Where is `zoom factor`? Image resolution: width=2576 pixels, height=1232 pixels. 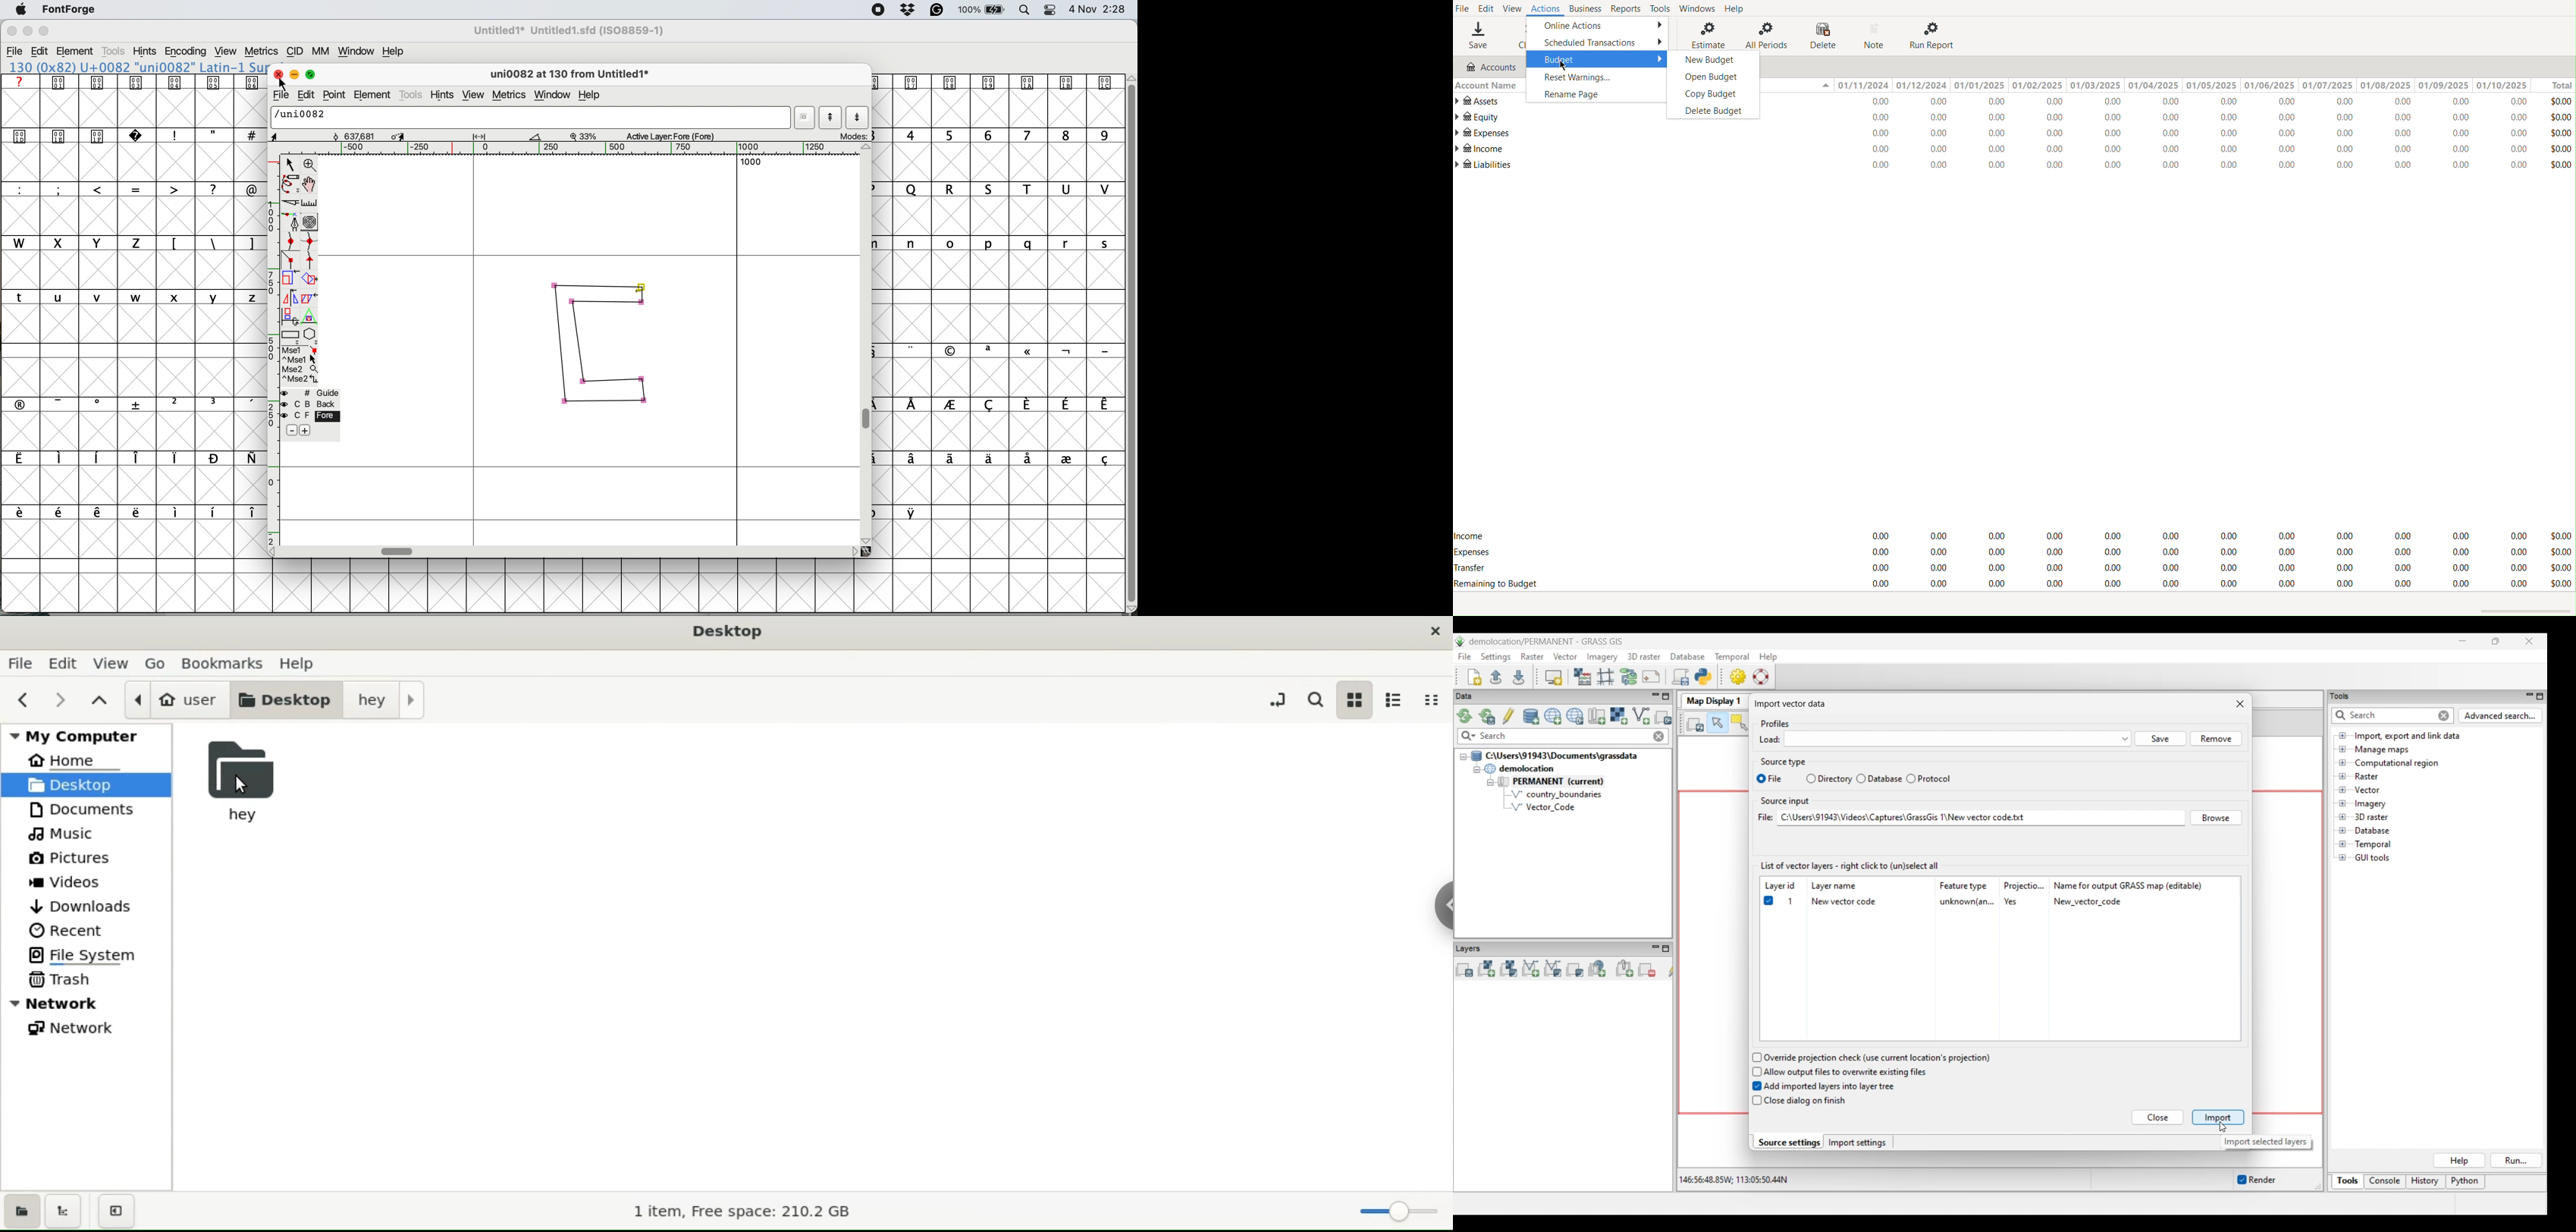 zoom factor is located at coordinates (584, 136).